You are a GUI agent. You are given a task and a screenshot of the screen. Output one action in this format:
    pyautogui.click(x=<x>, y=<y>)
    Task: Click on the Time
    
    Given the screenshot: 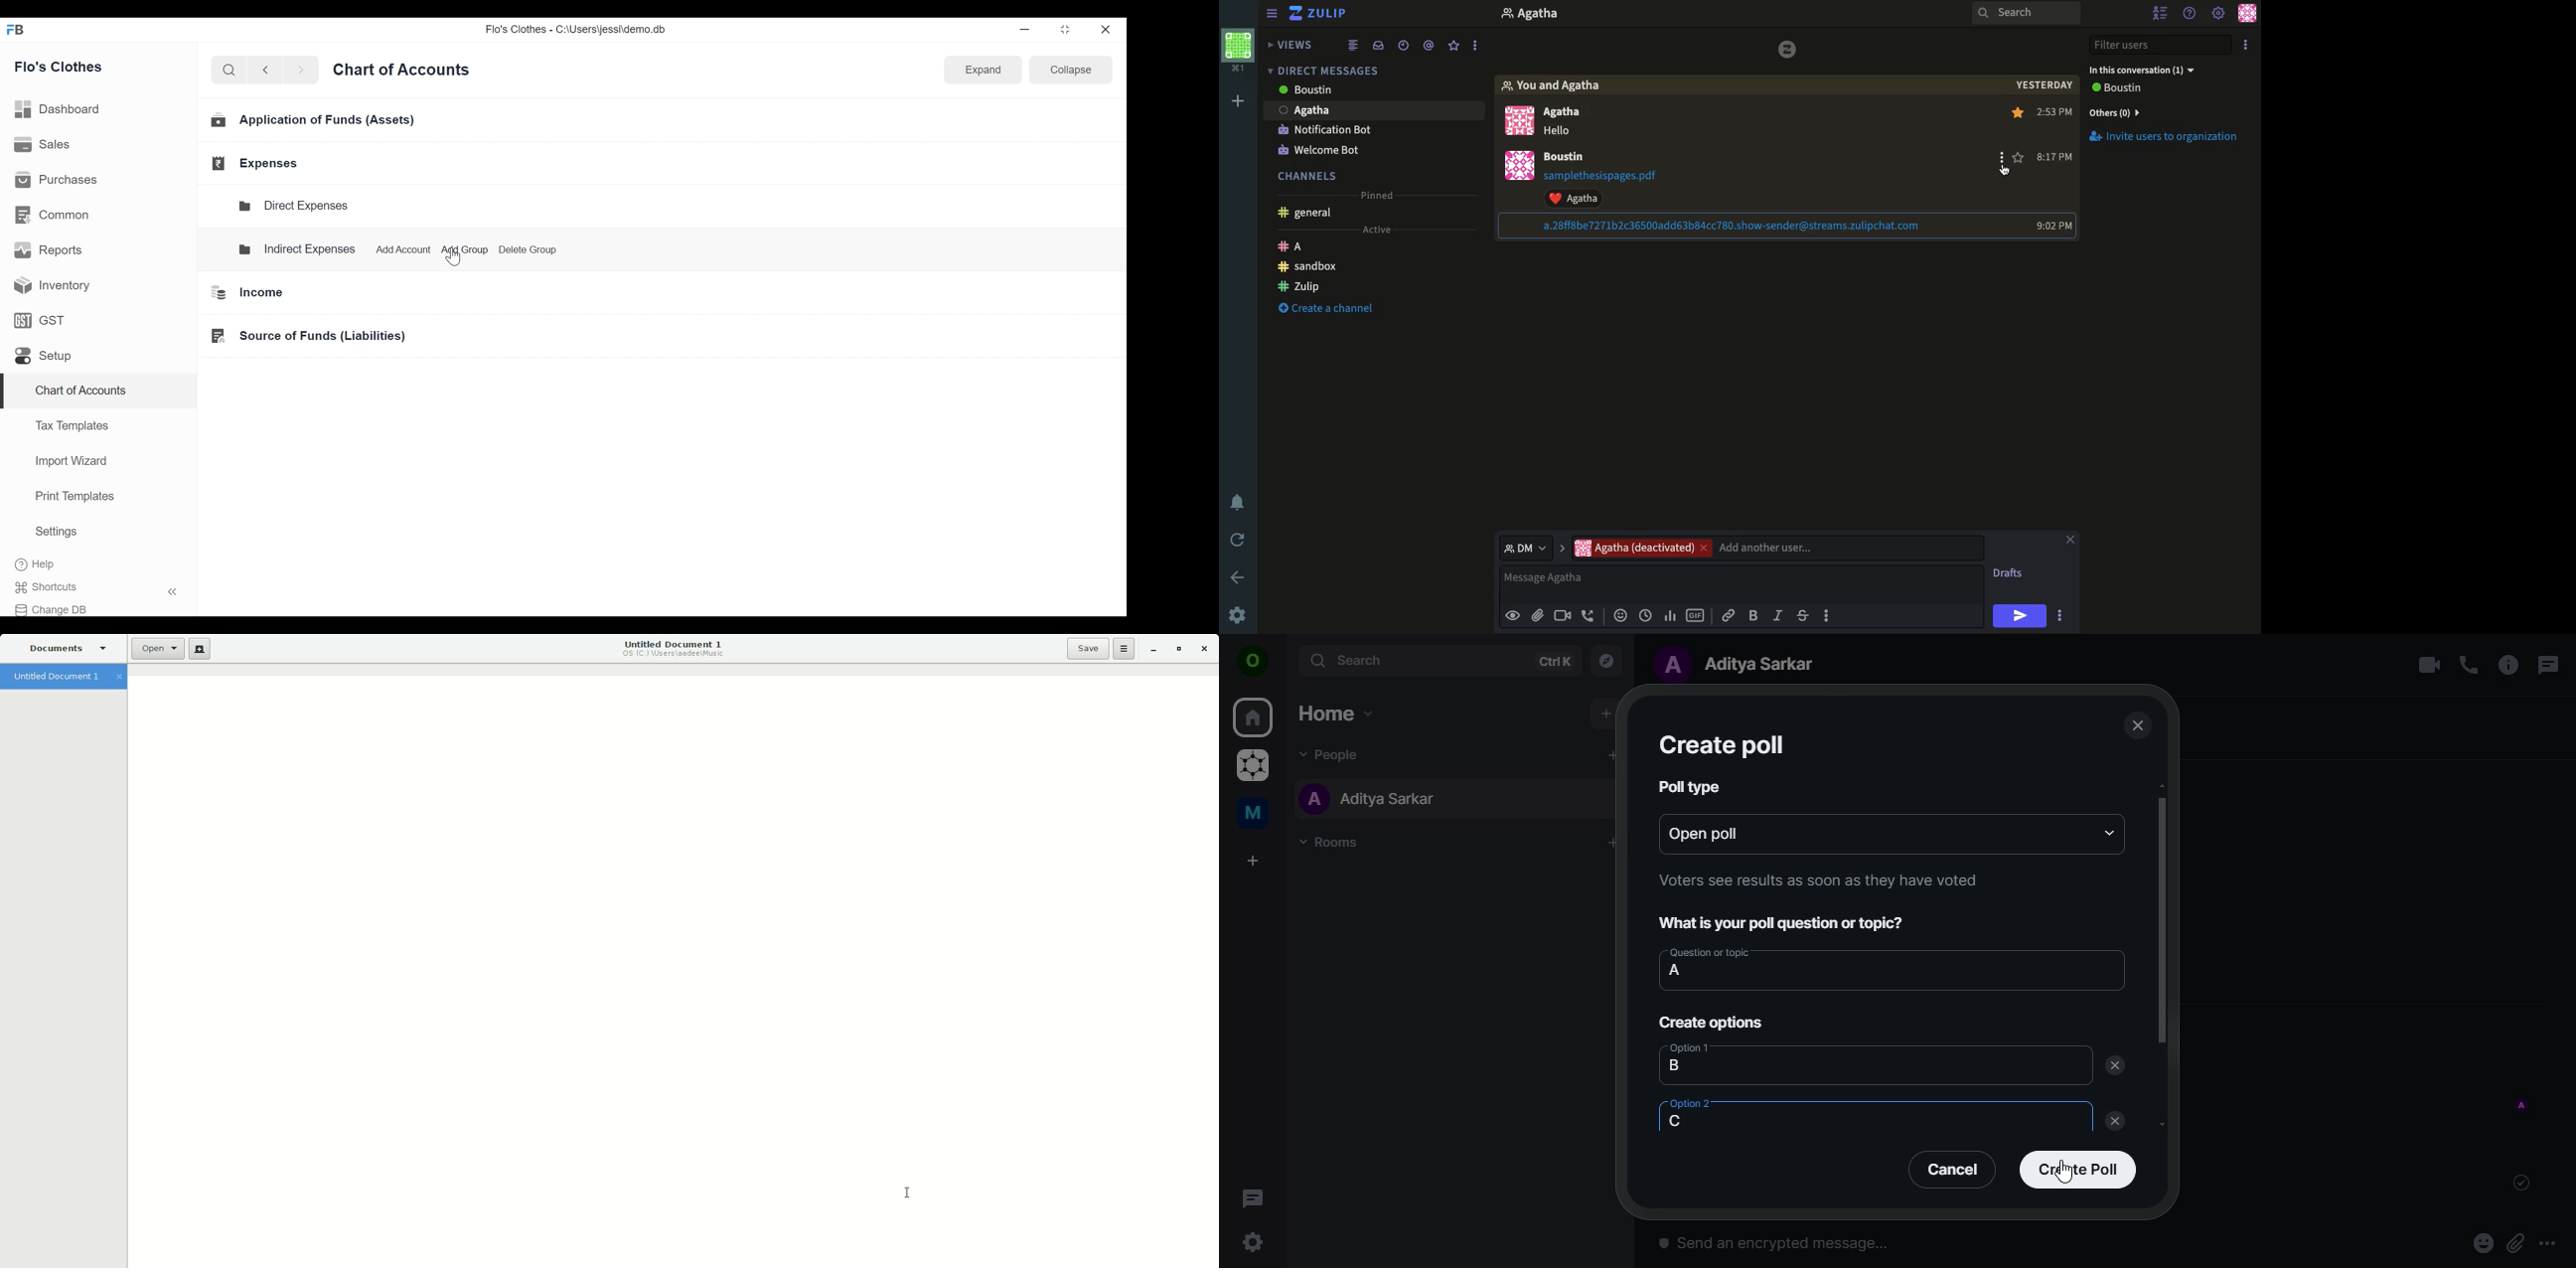 What is the action you would take?
    pyautogui.click(x=1403, y=44)
    